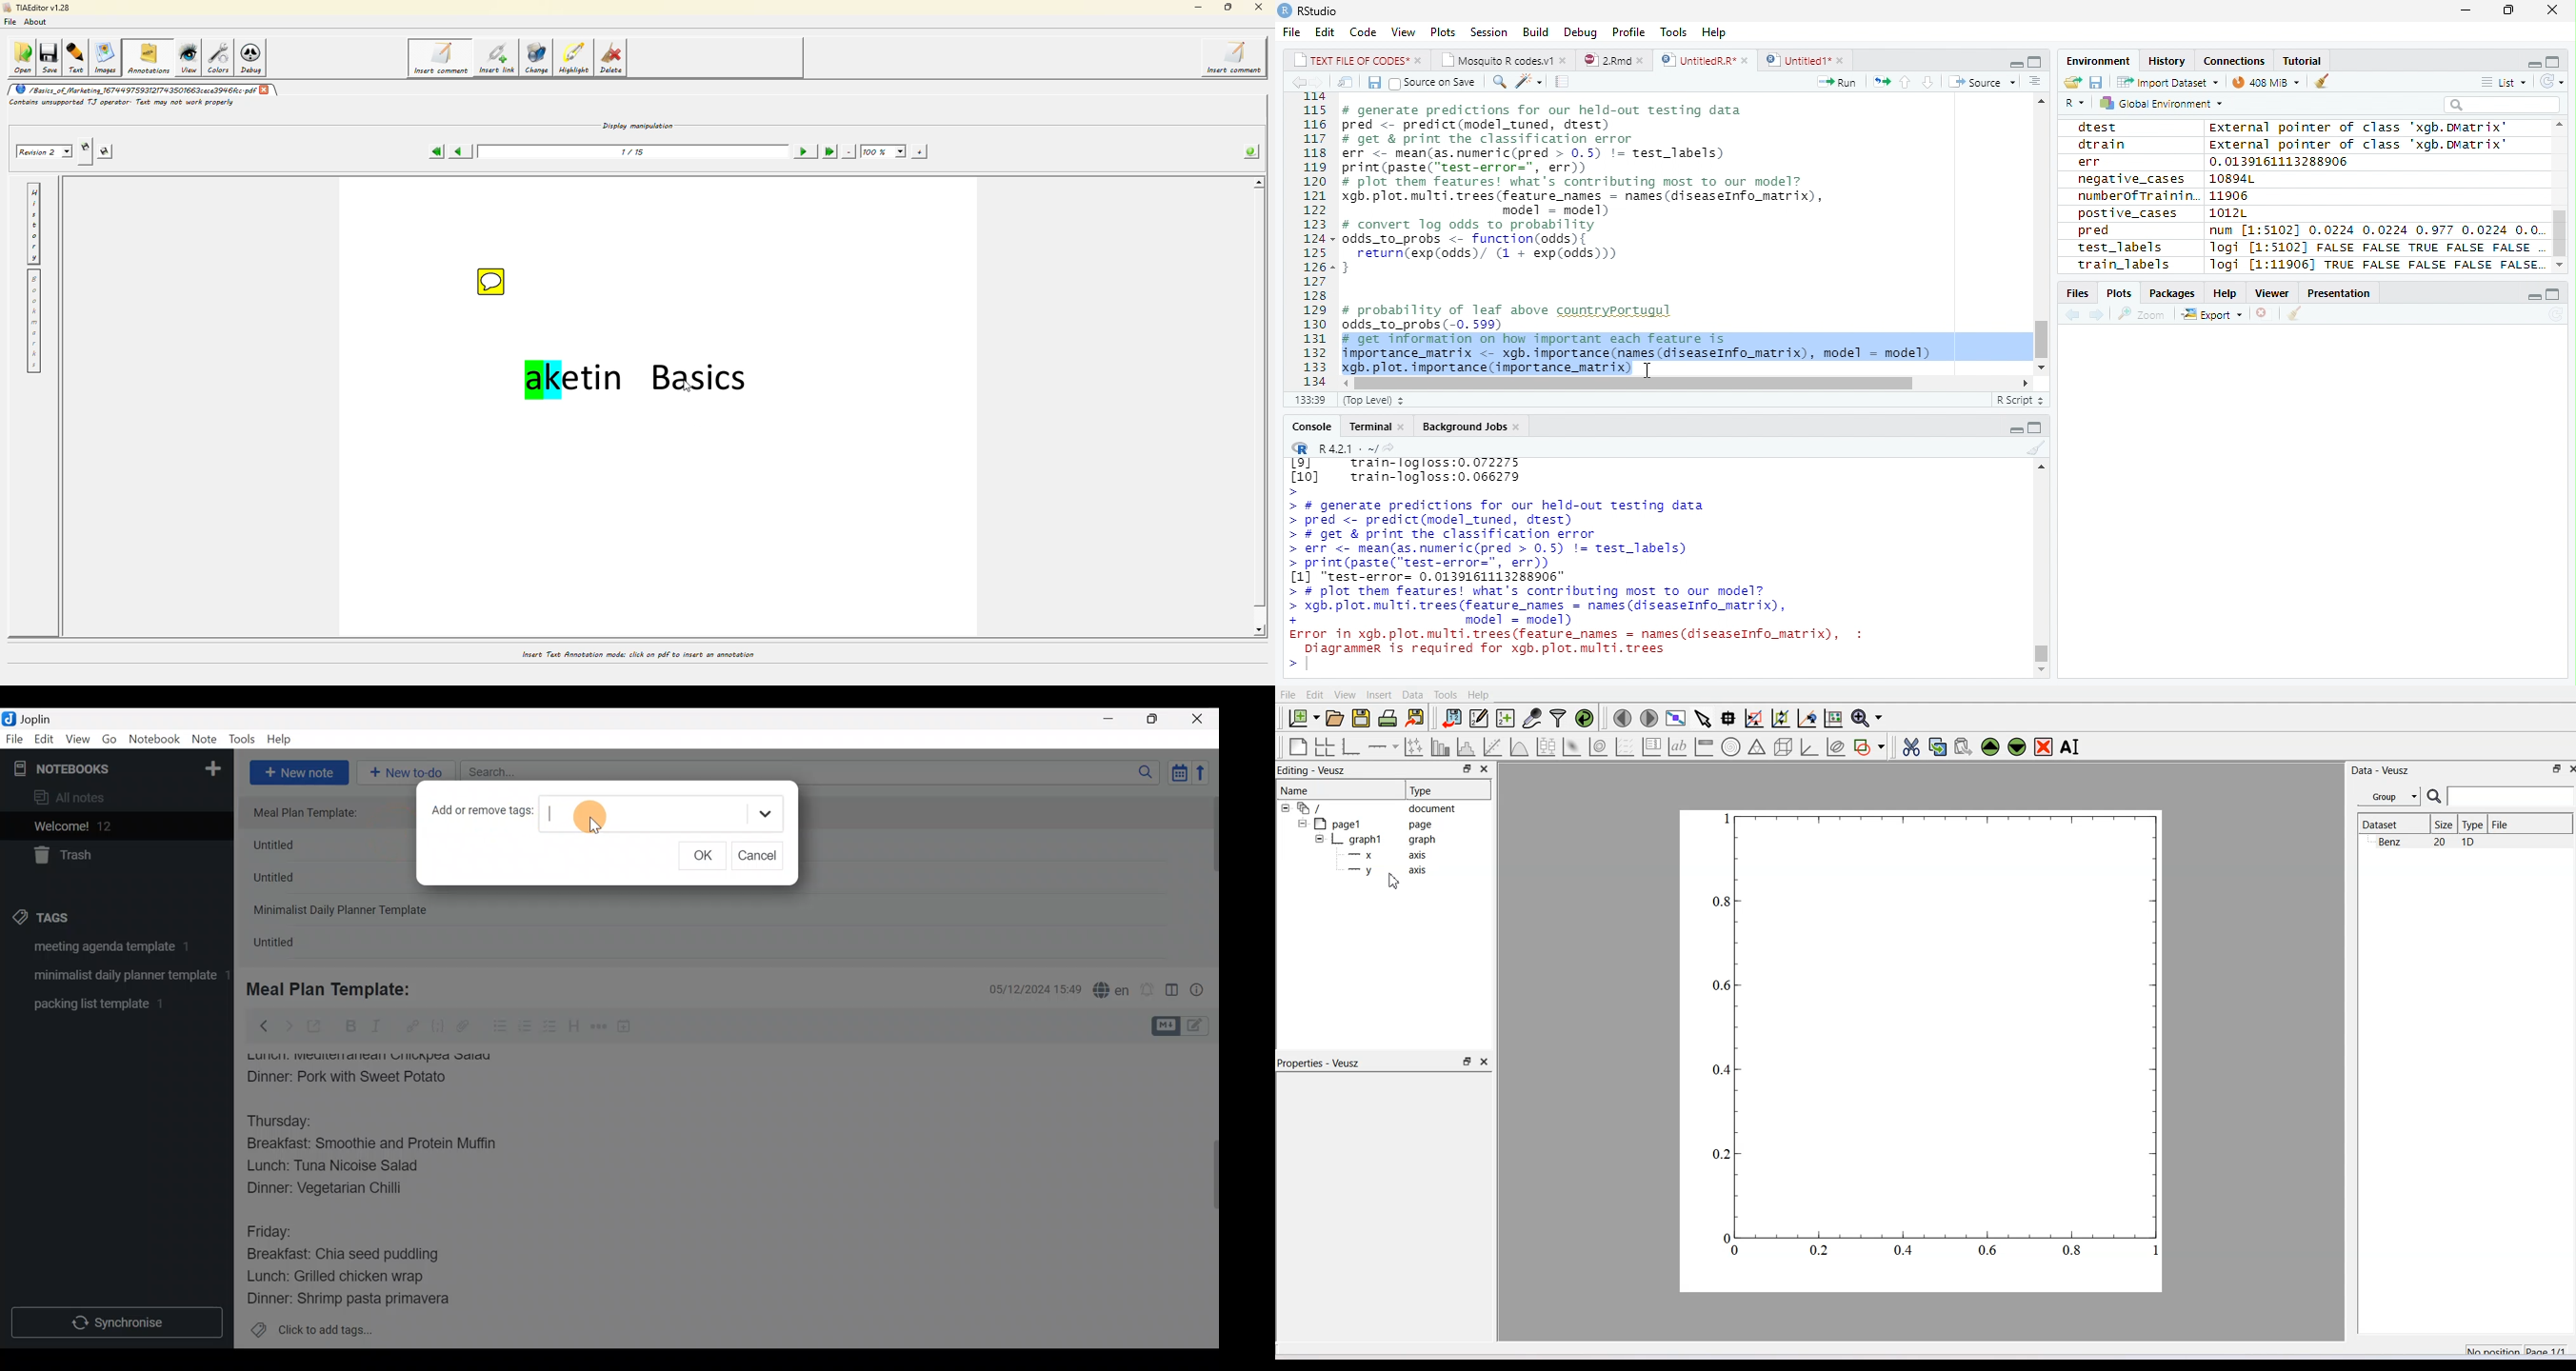  What do you see at coordinates (44, 717) in the screenshot?
I see `Joplin` at bounding box center [44, 717].